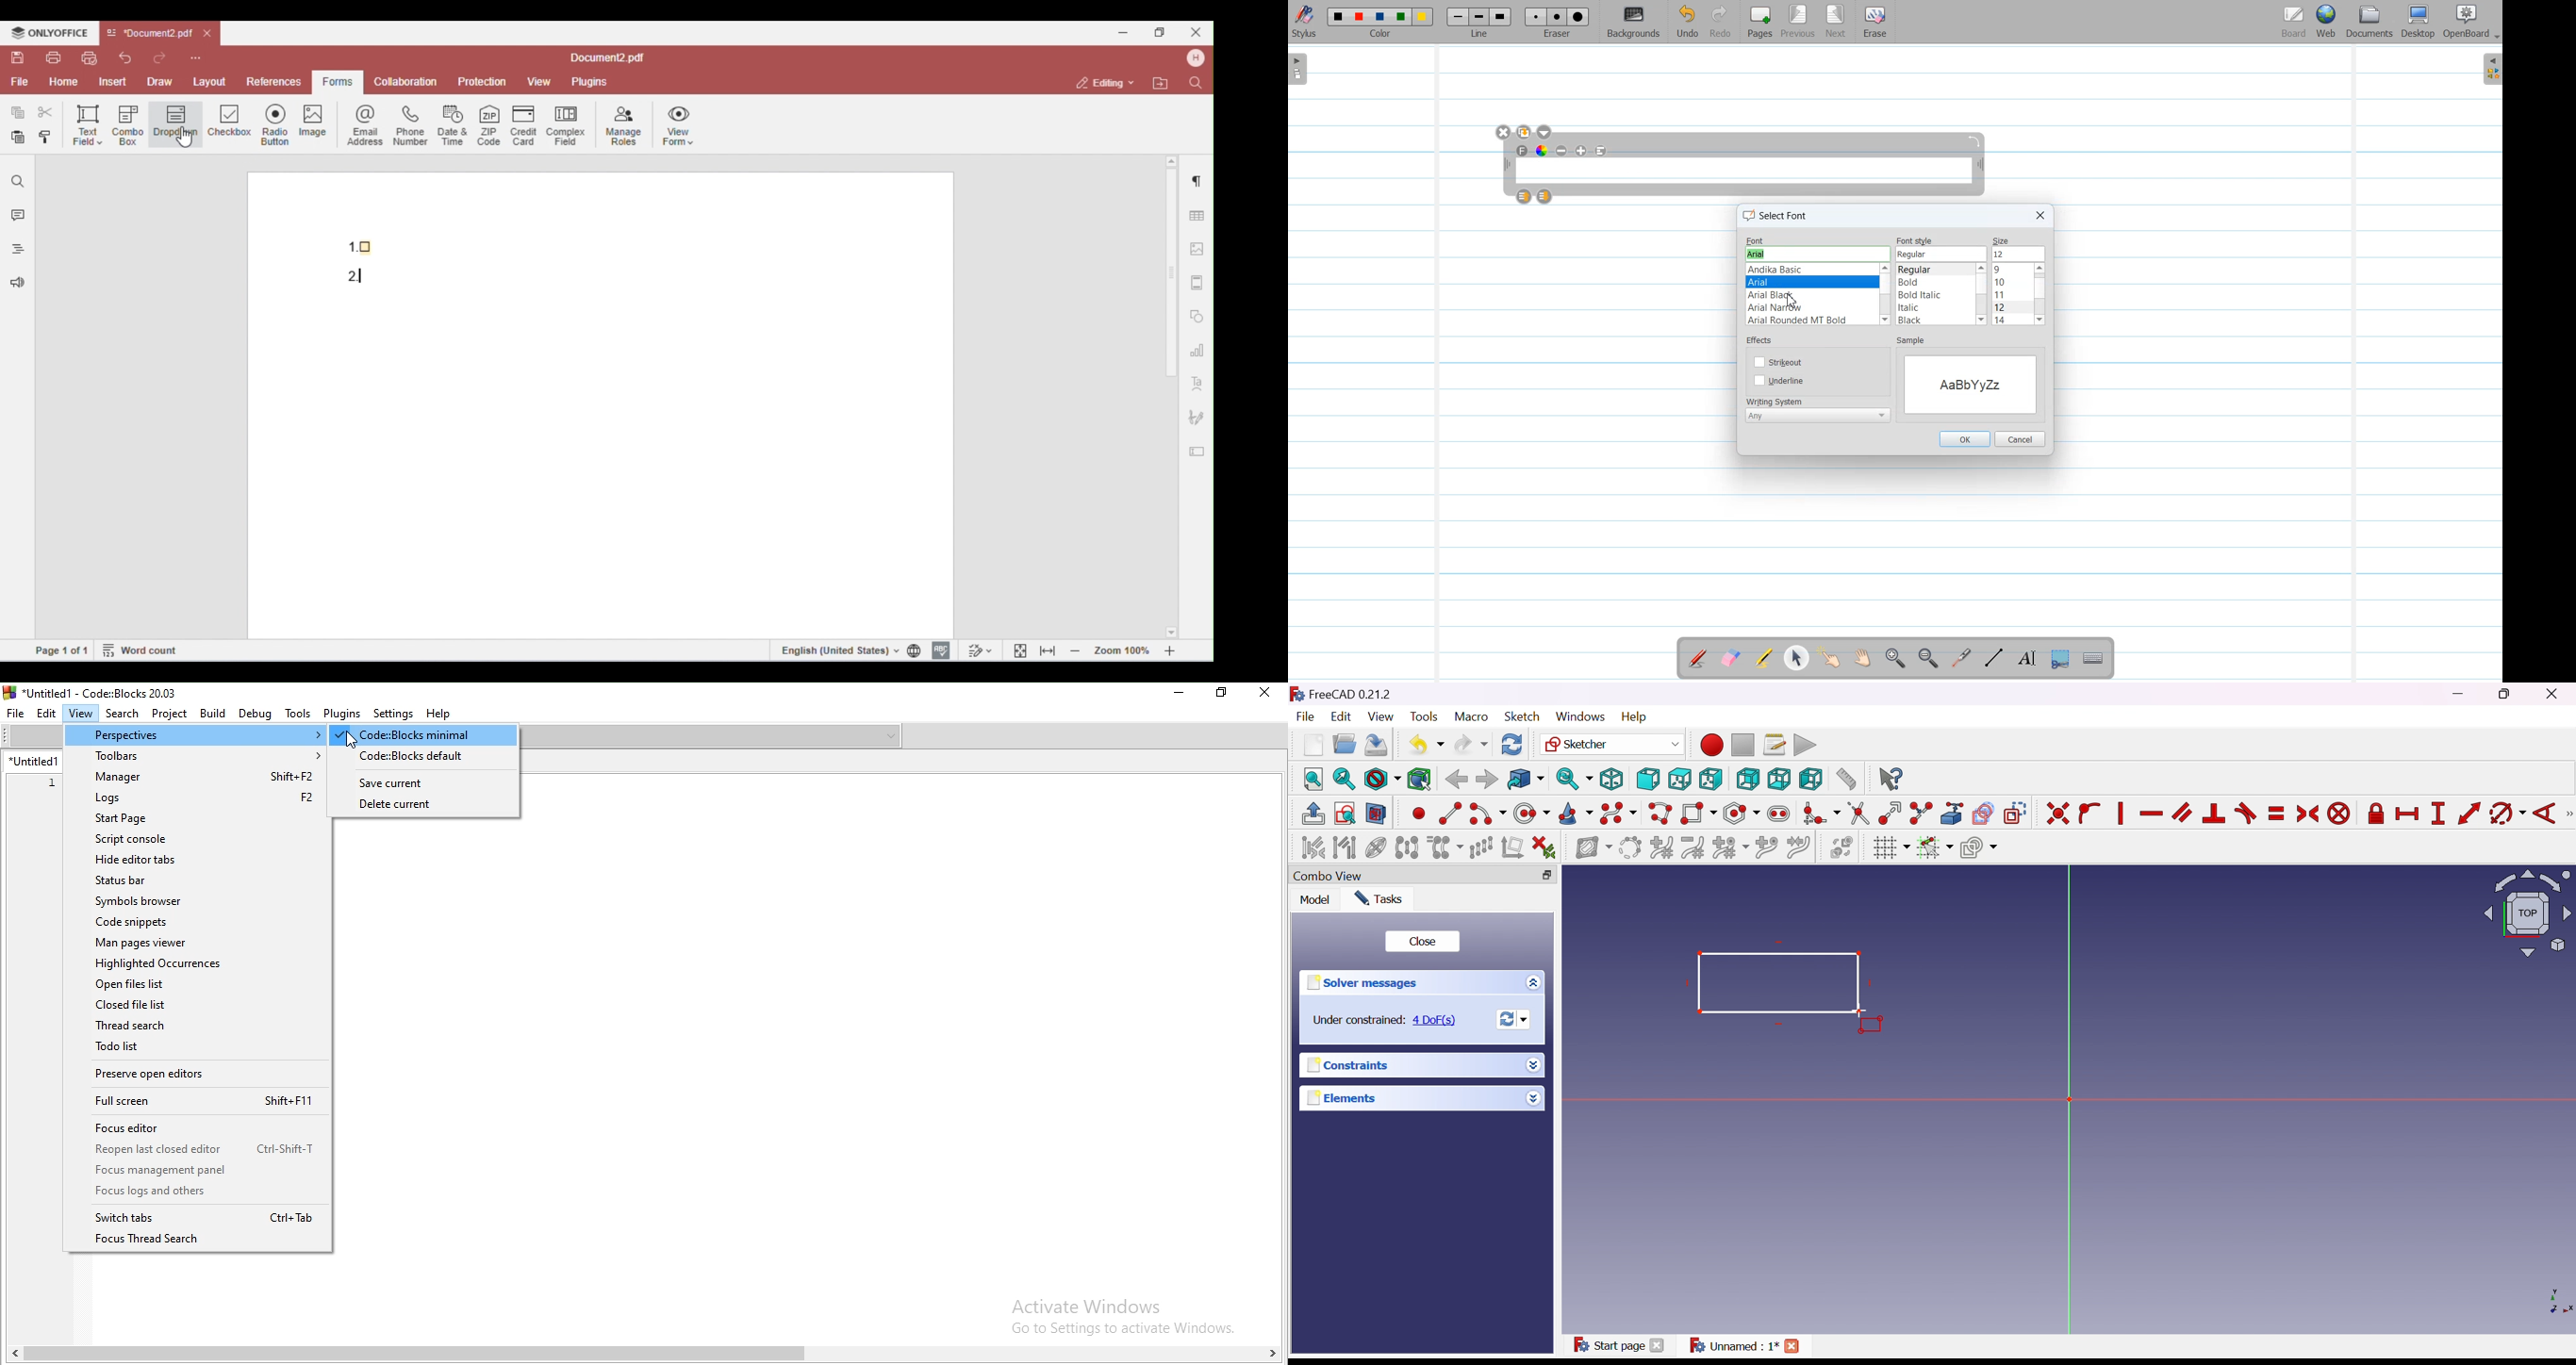  I want to click on Unnamed:1*, so click(1733, 1347).